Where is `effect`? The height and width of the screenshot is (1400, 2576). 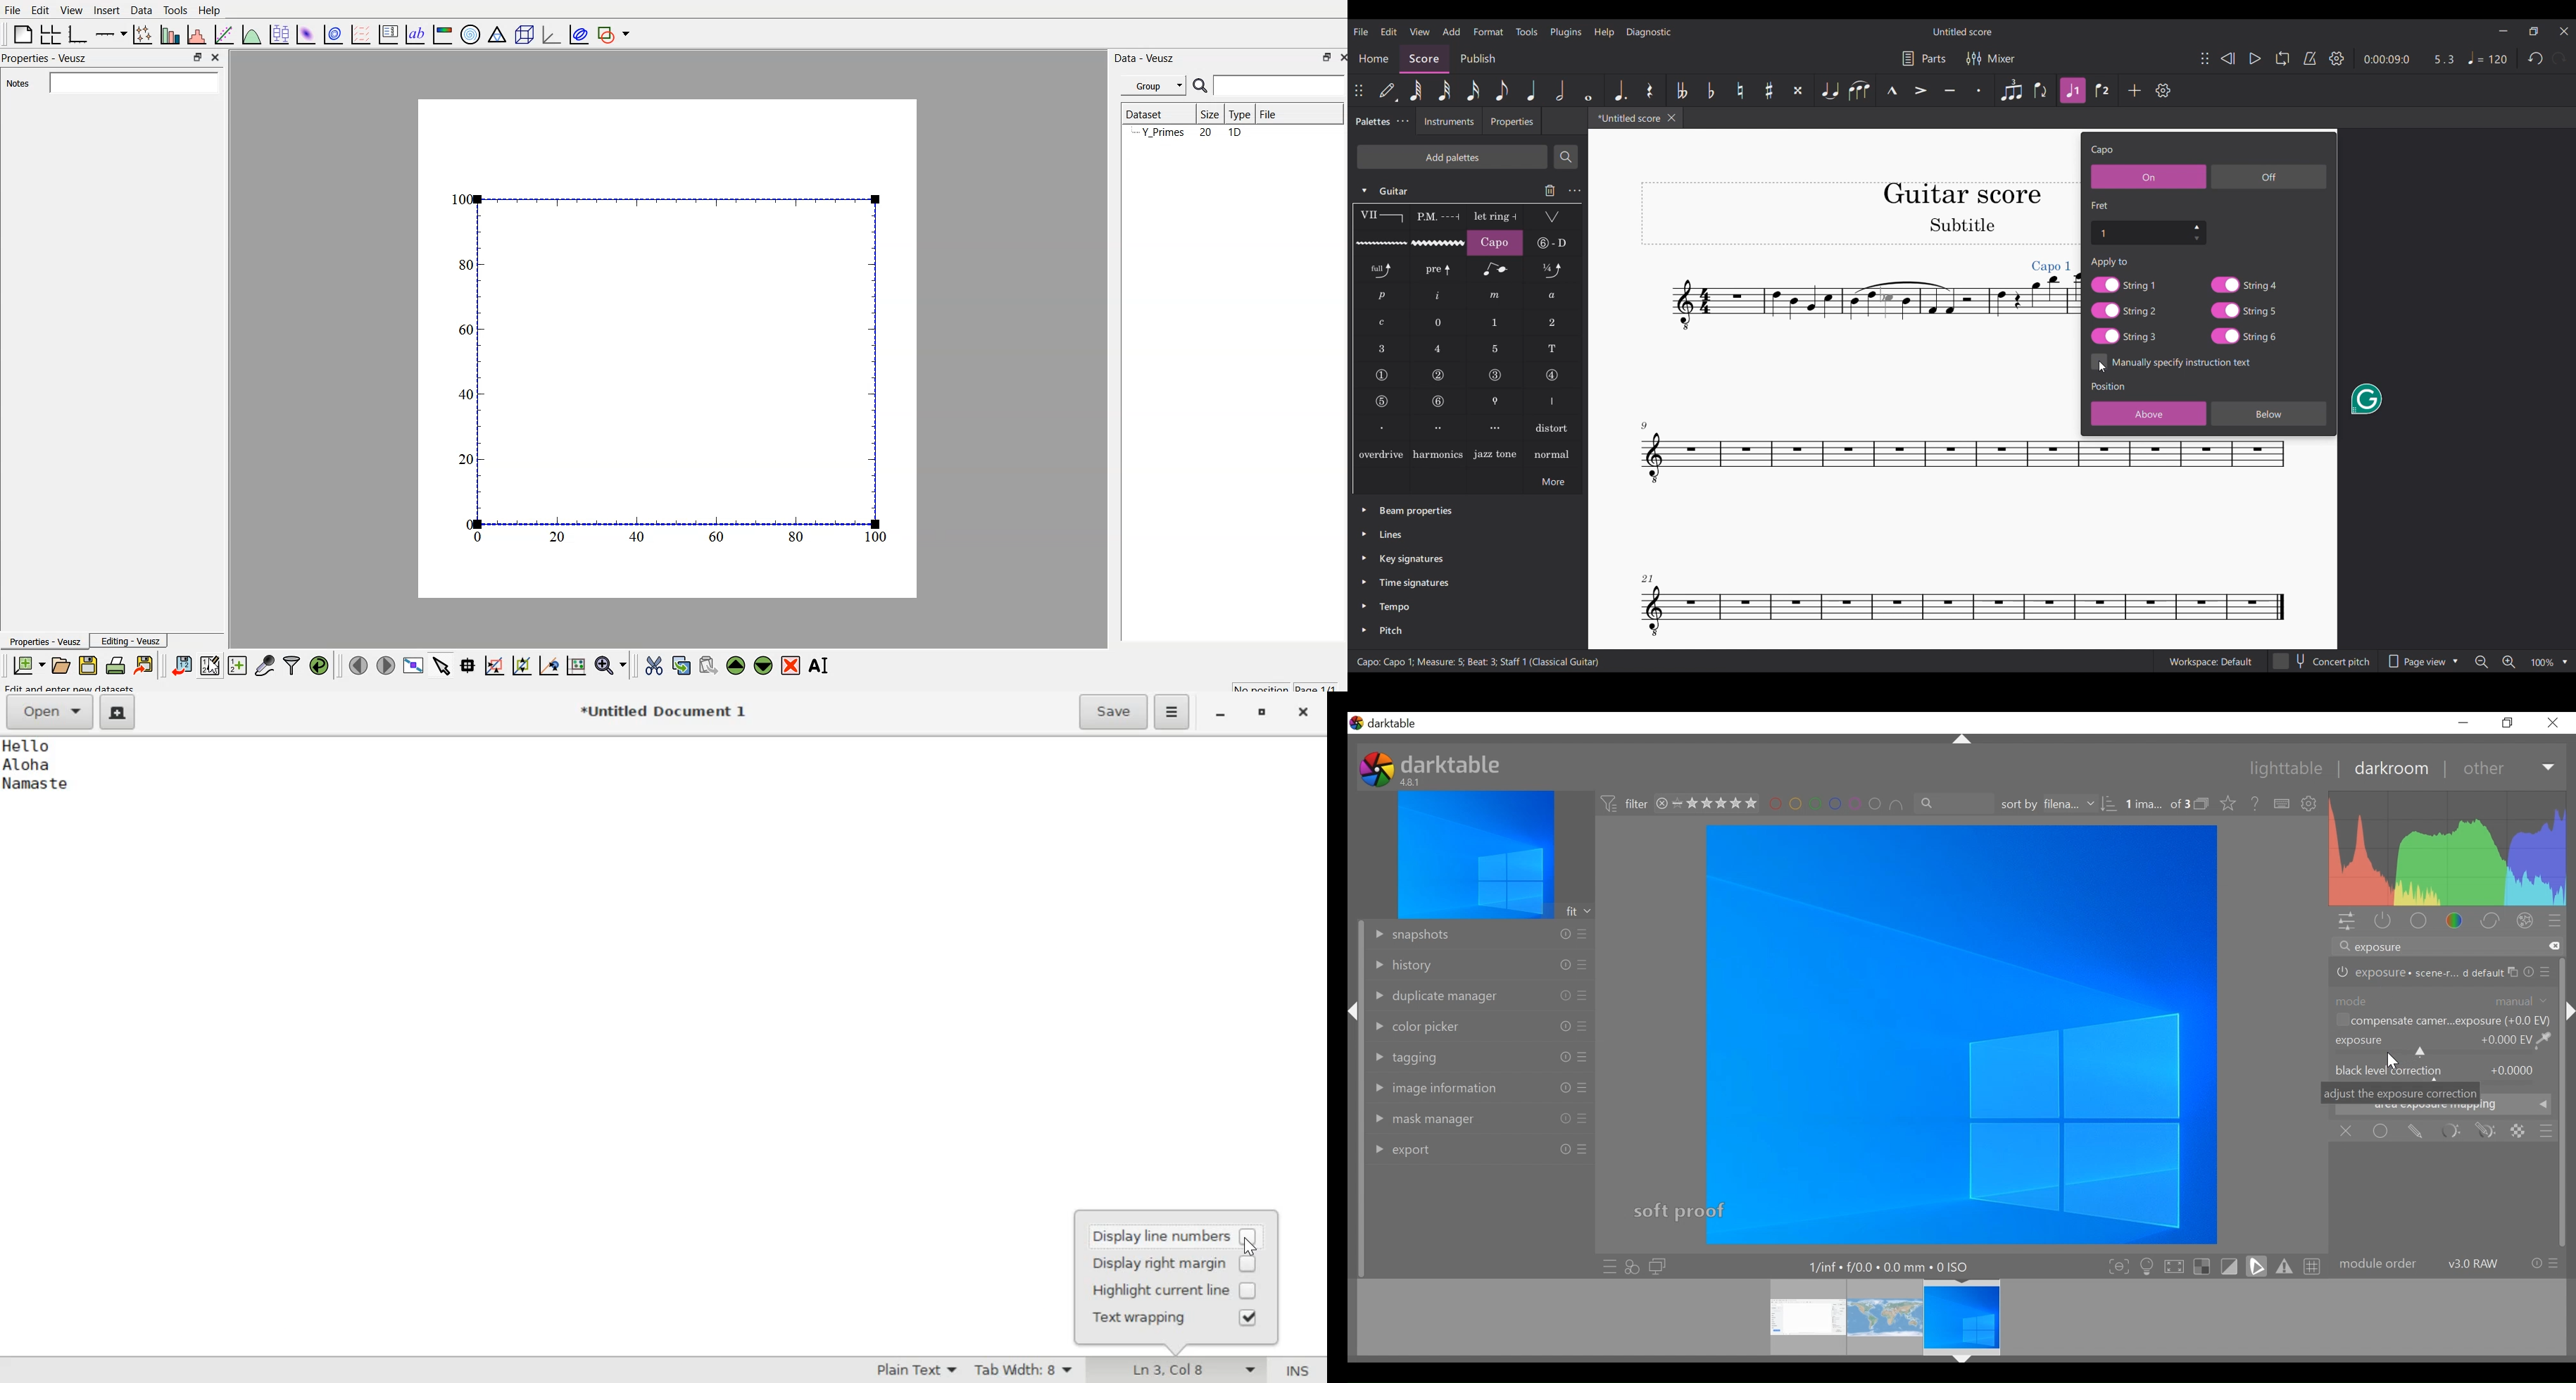 effect is located at coordinates (2526, 921).